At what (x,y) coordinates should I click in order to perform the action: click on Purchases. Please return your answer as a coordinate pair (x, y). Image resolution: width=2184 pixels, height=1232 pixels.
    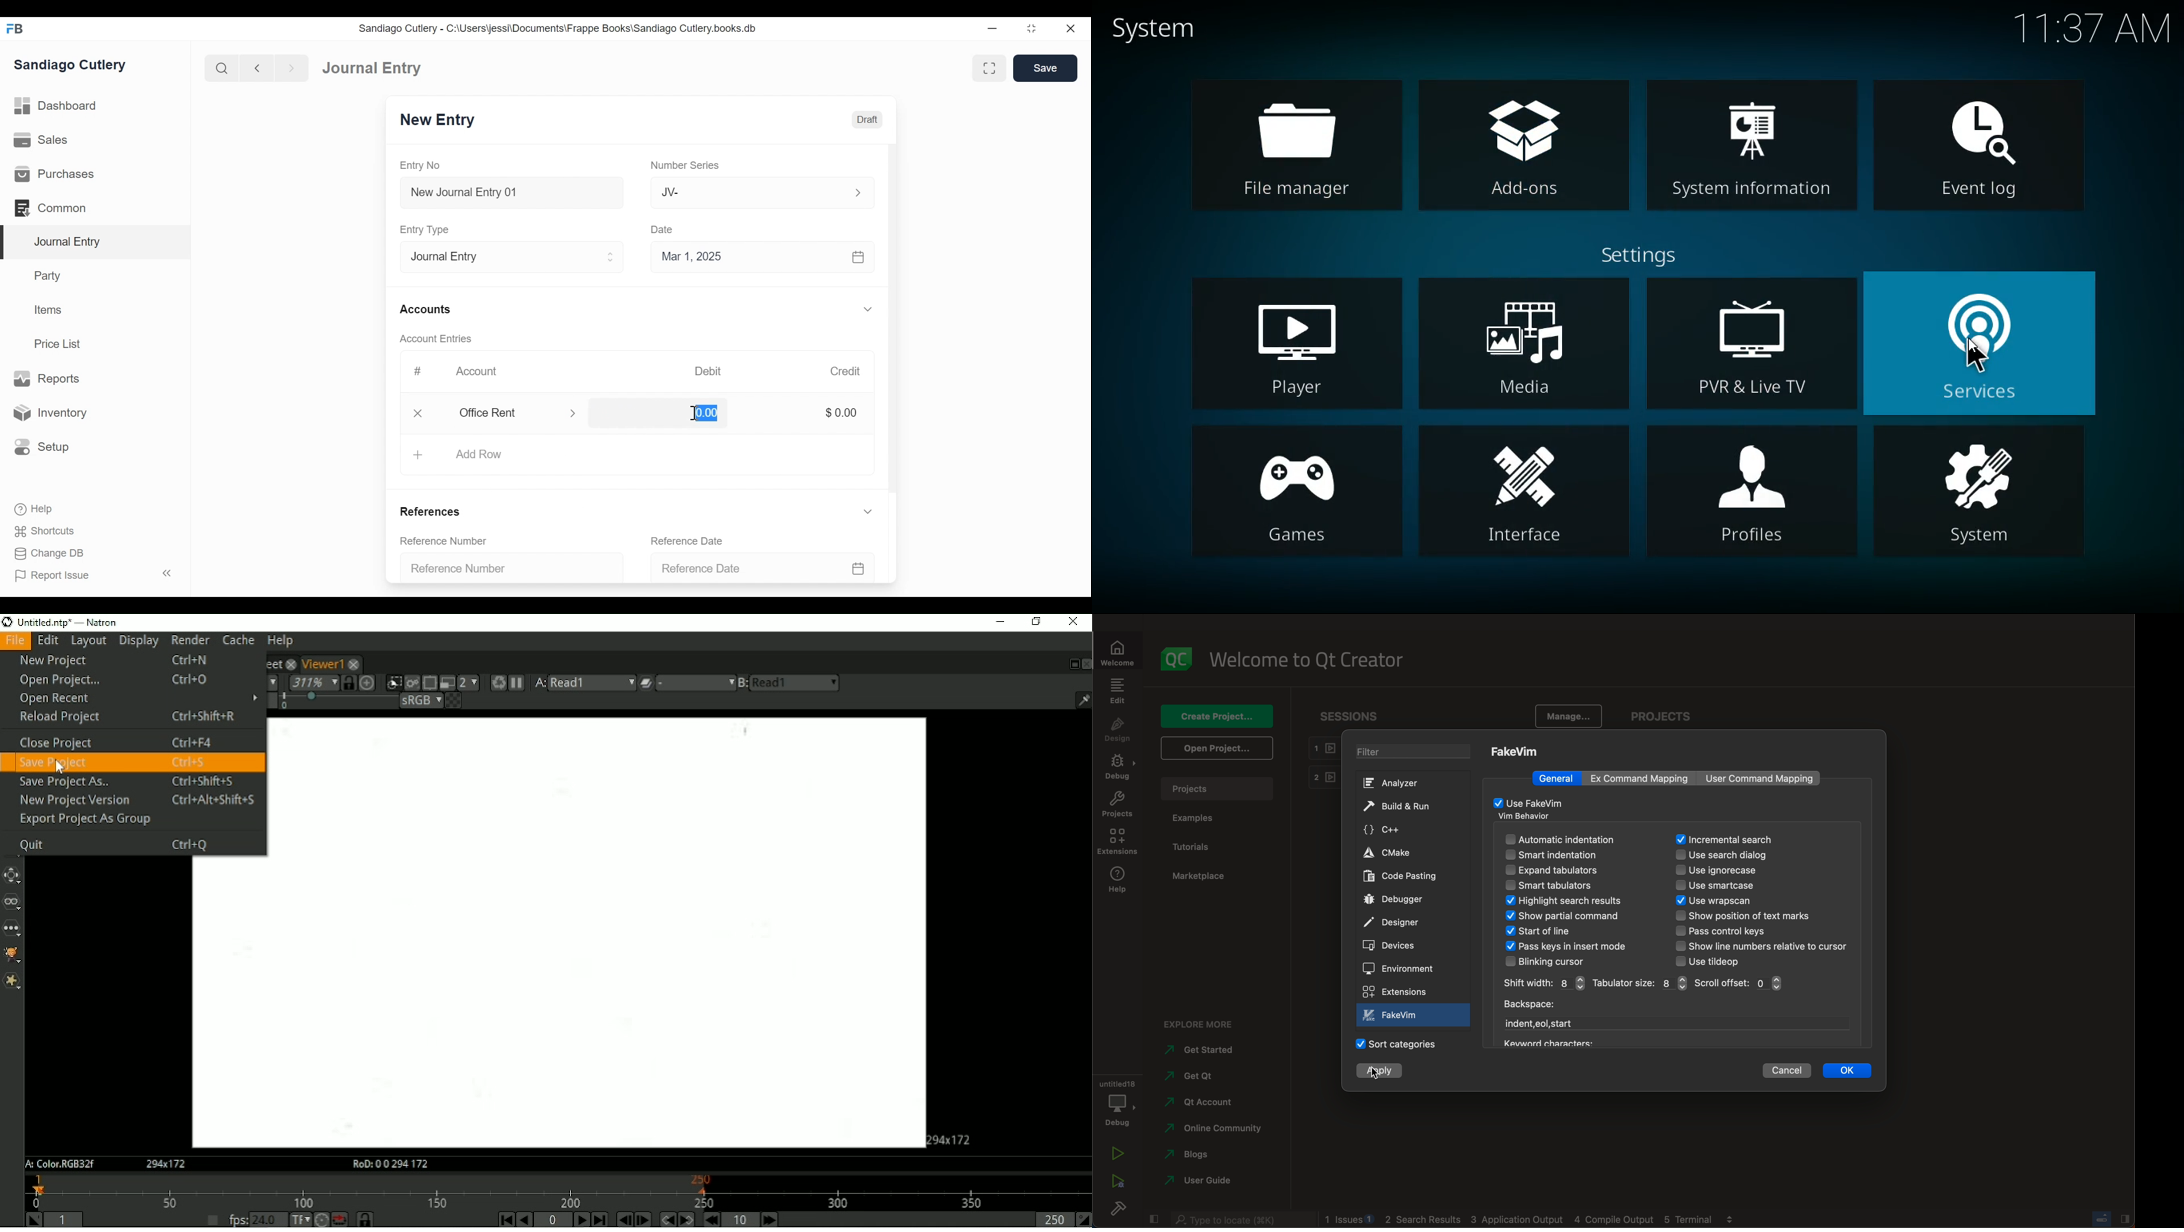
    Looking at the image, I should click on (95, 173).